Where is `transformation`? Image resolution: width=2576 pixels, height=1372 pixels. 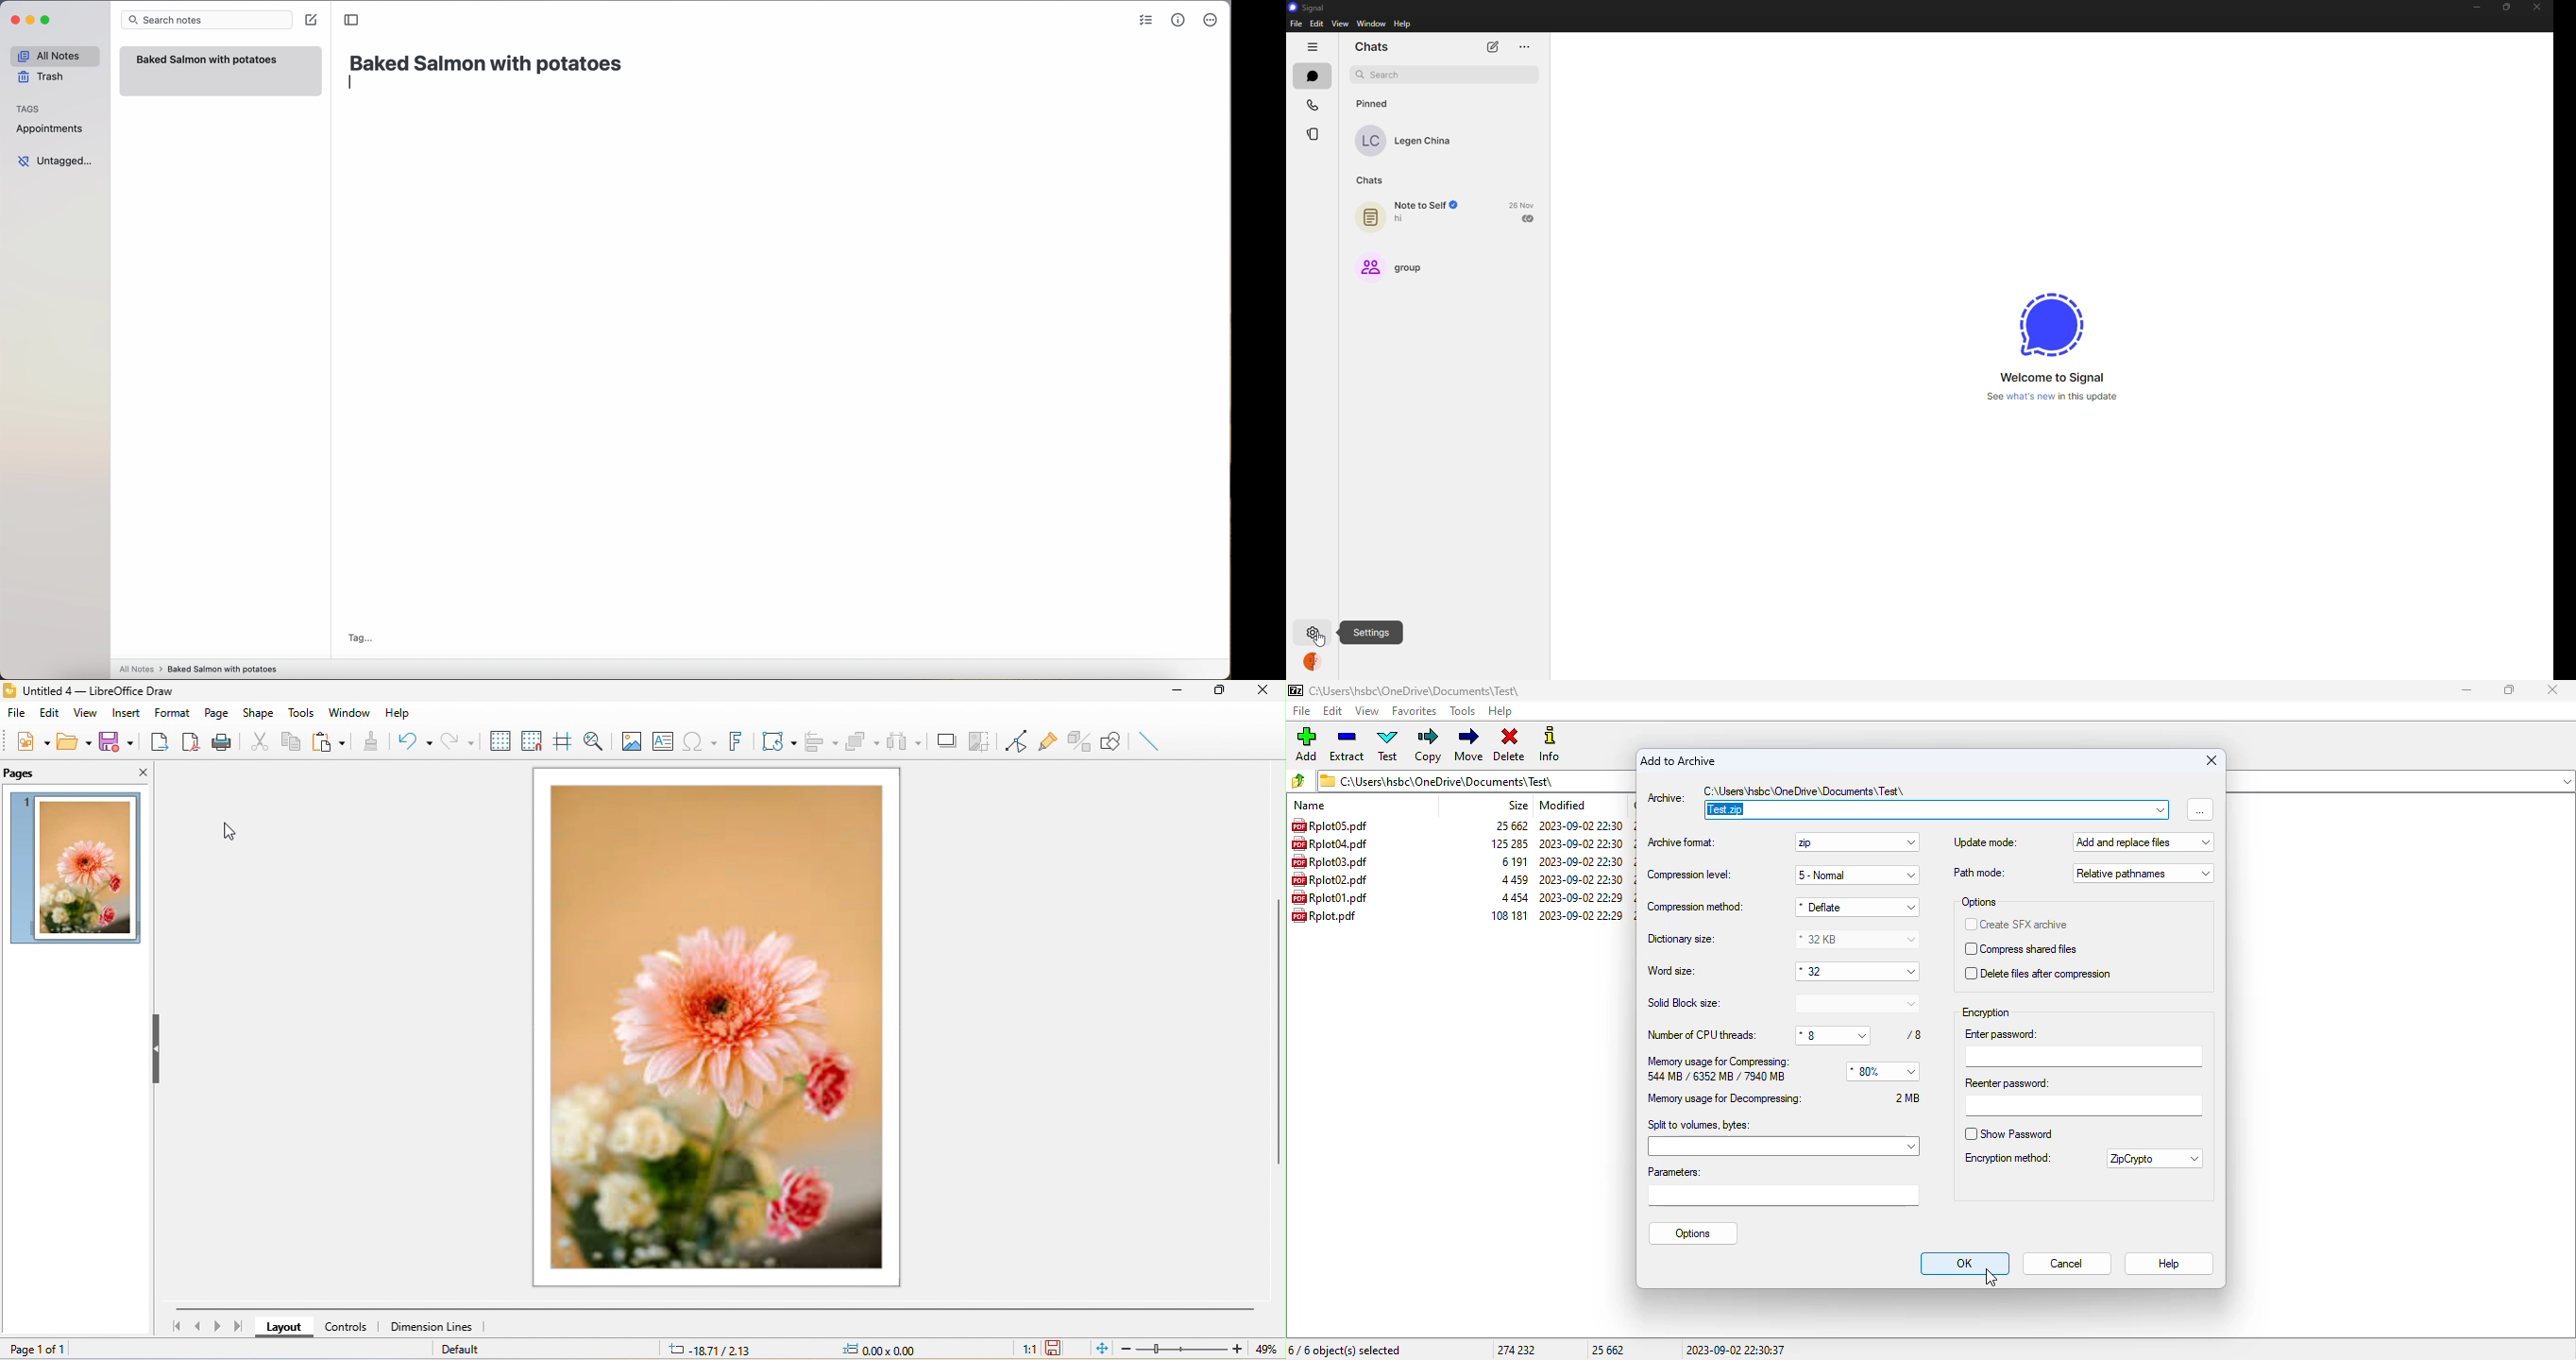
transformation is located at coordinates (779, 743).